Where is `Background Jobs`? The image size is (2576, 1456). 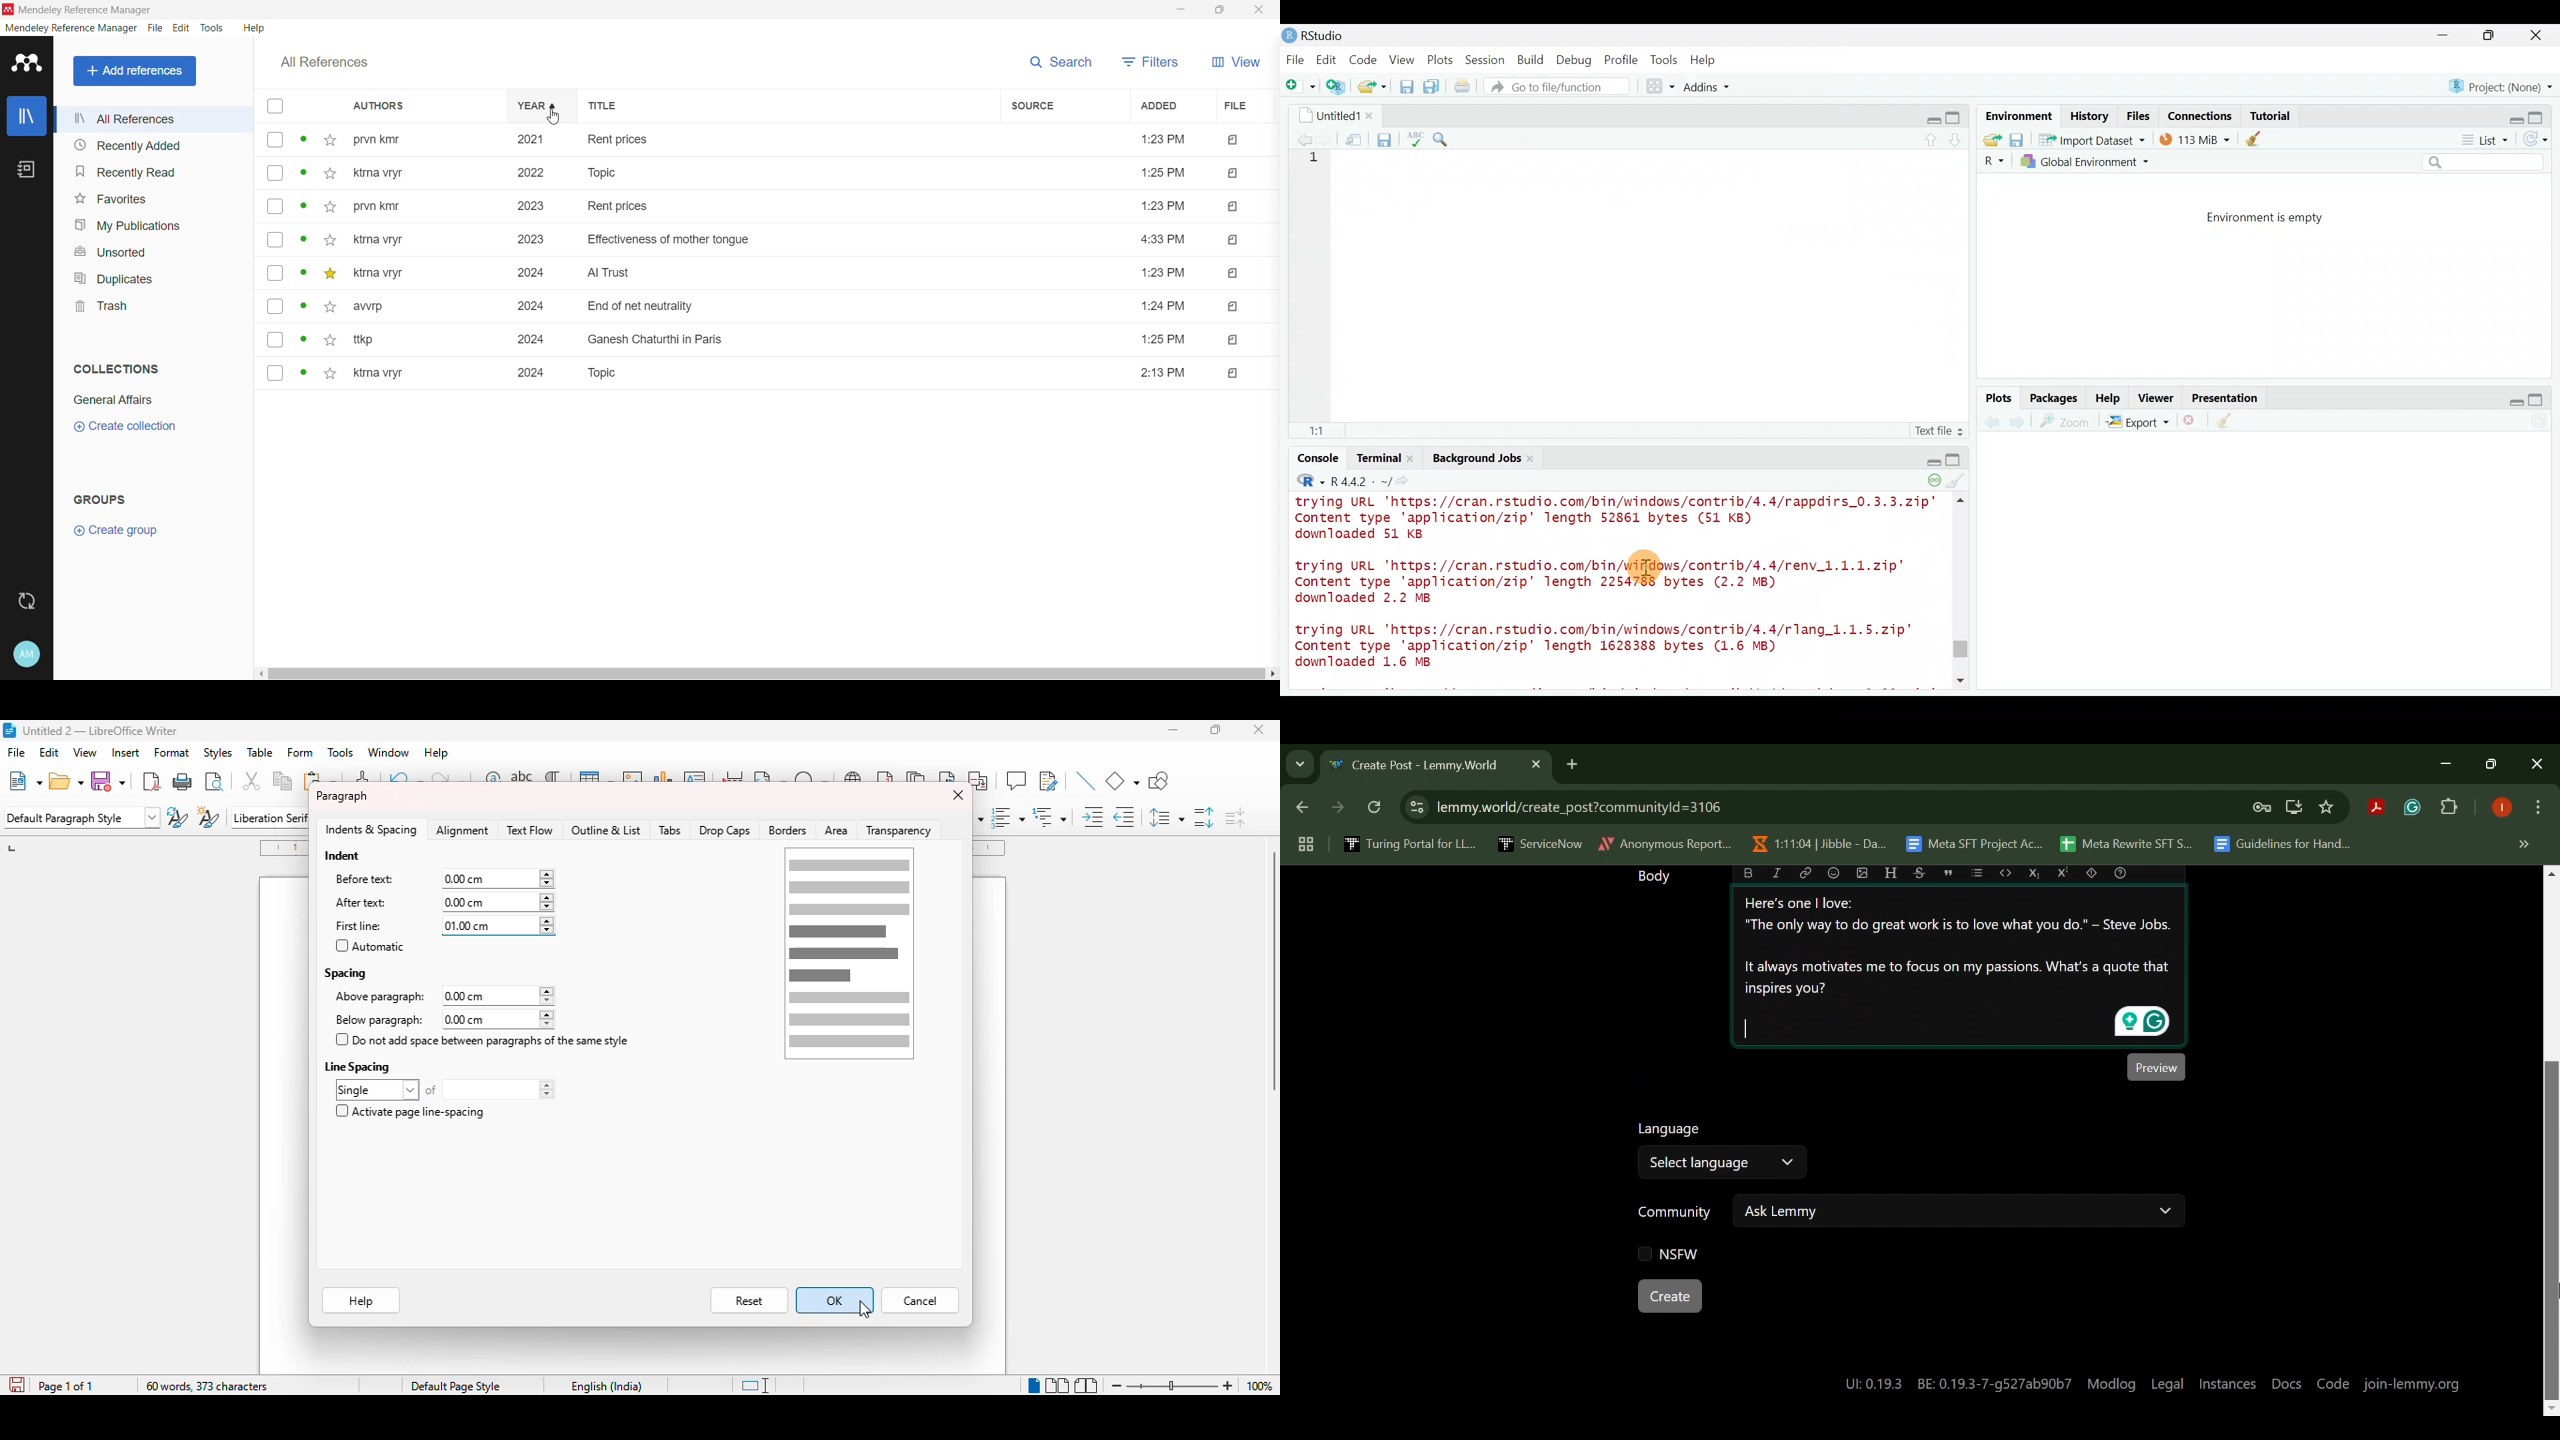
Background Jobs is located at coordinates (1477, 460).